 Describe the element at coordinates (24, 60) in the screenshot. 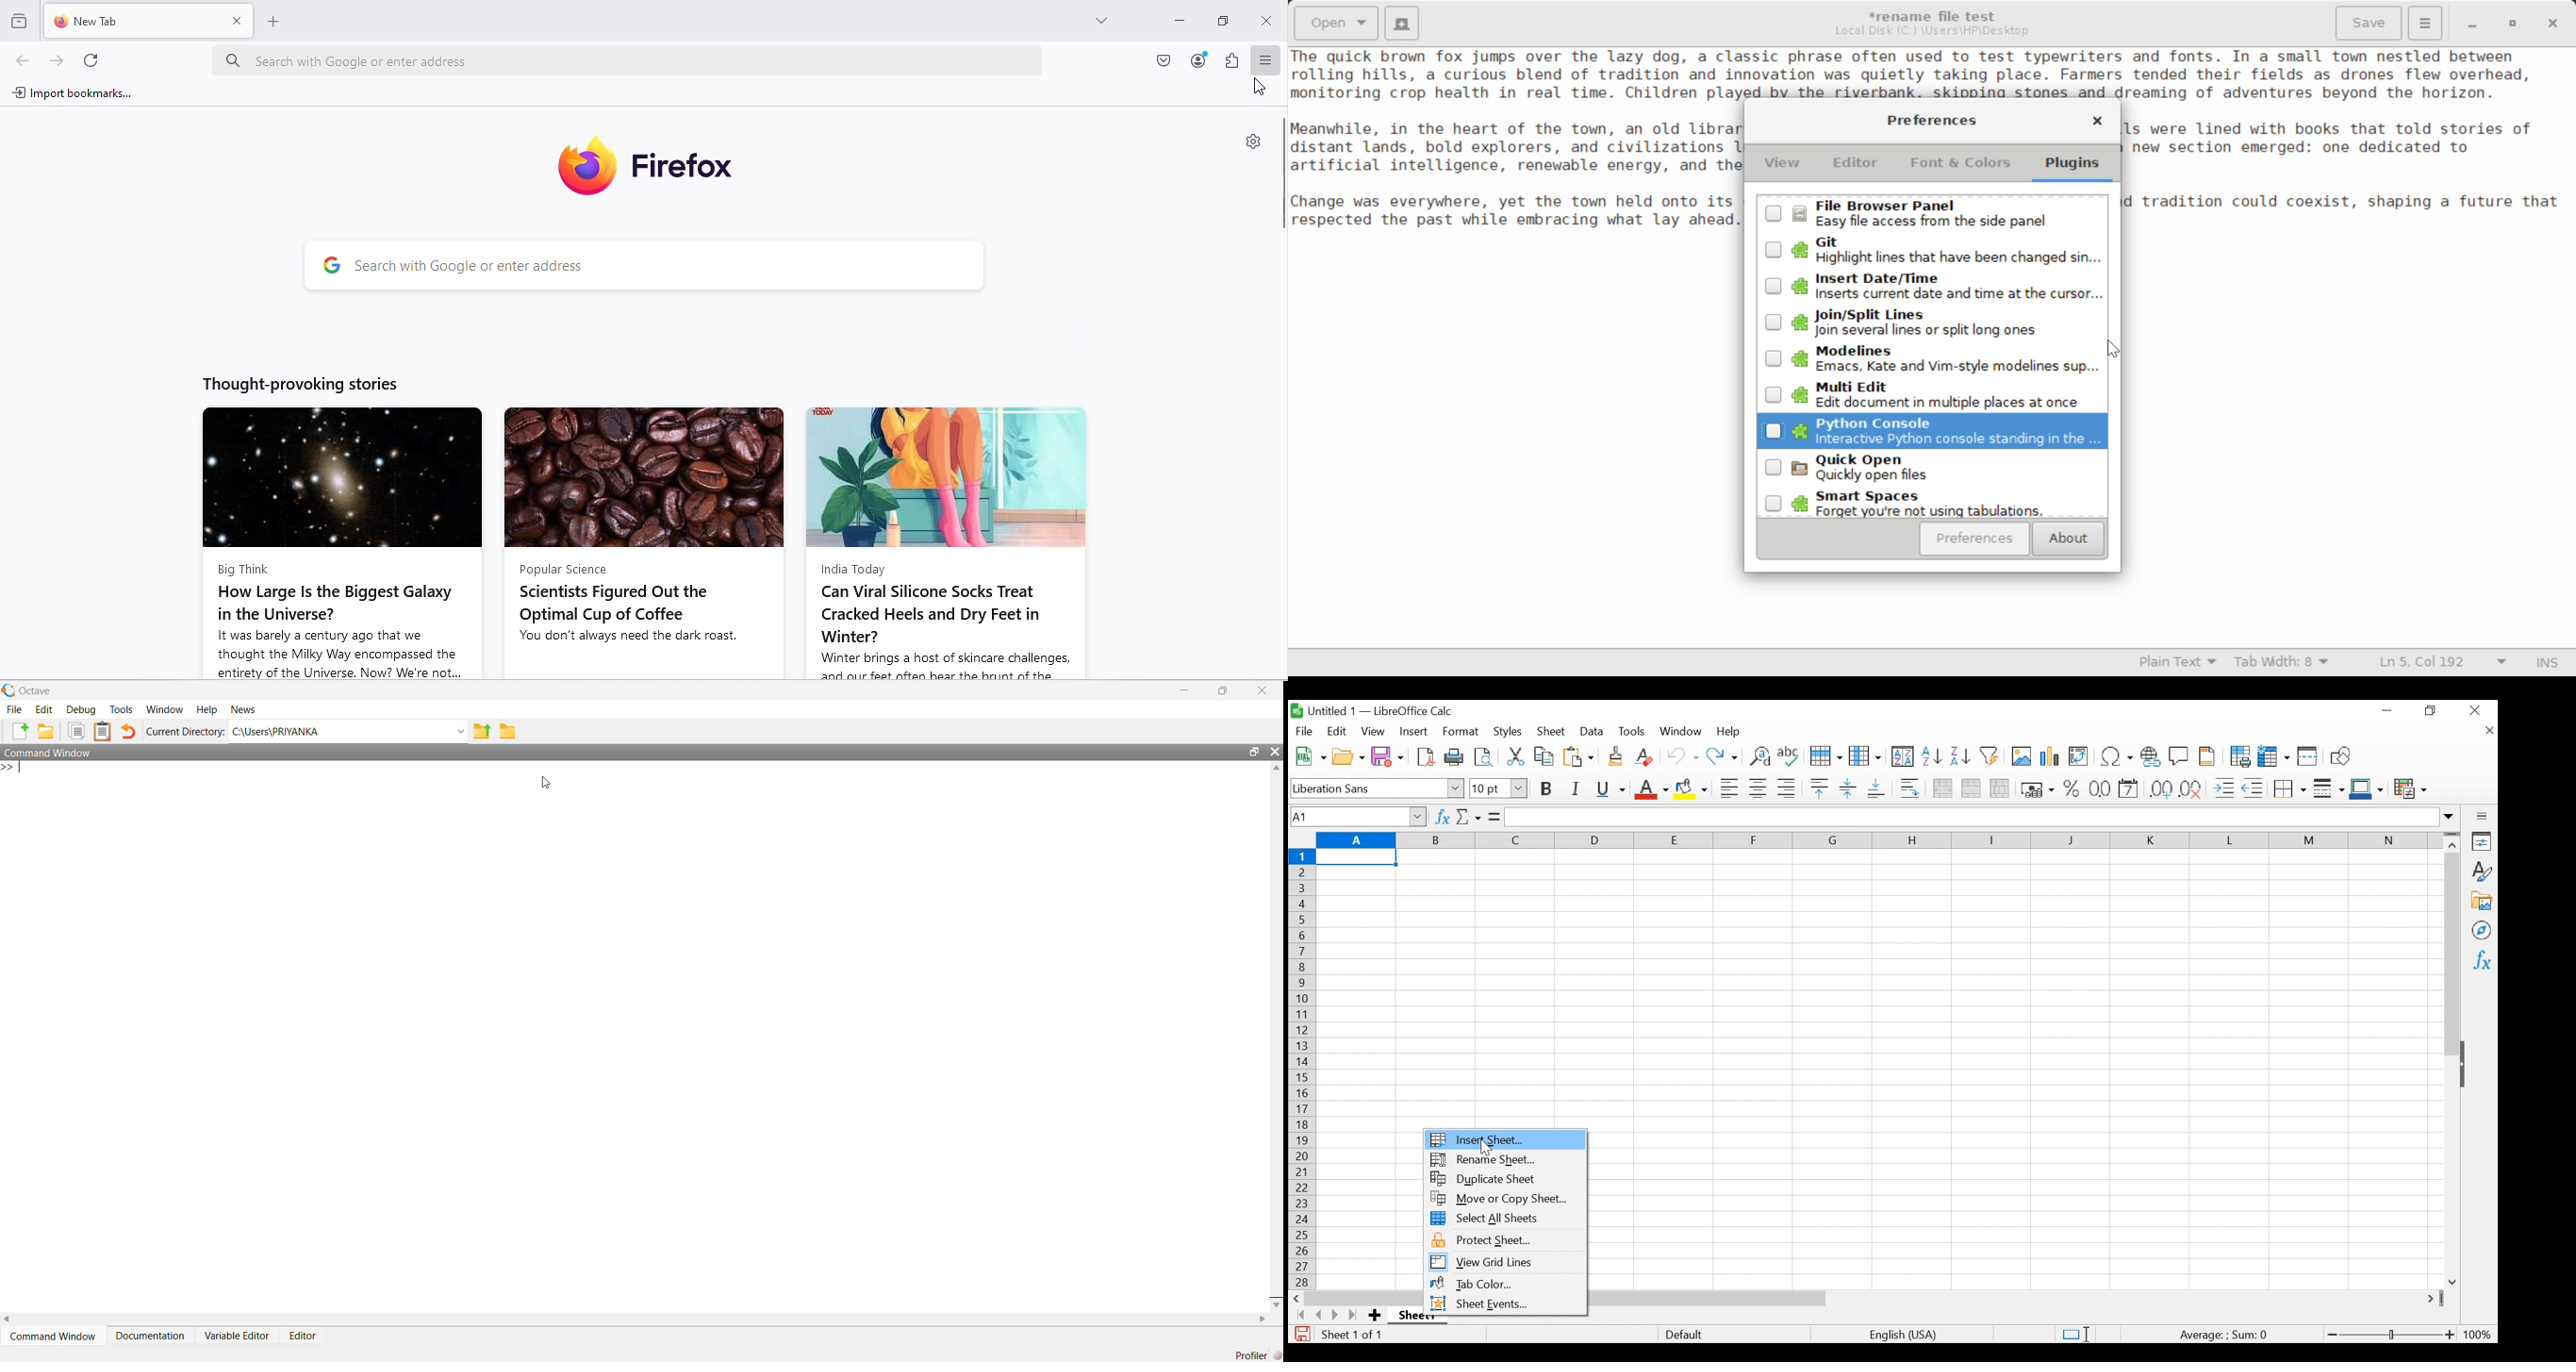

I see `Go back one page` at that location.